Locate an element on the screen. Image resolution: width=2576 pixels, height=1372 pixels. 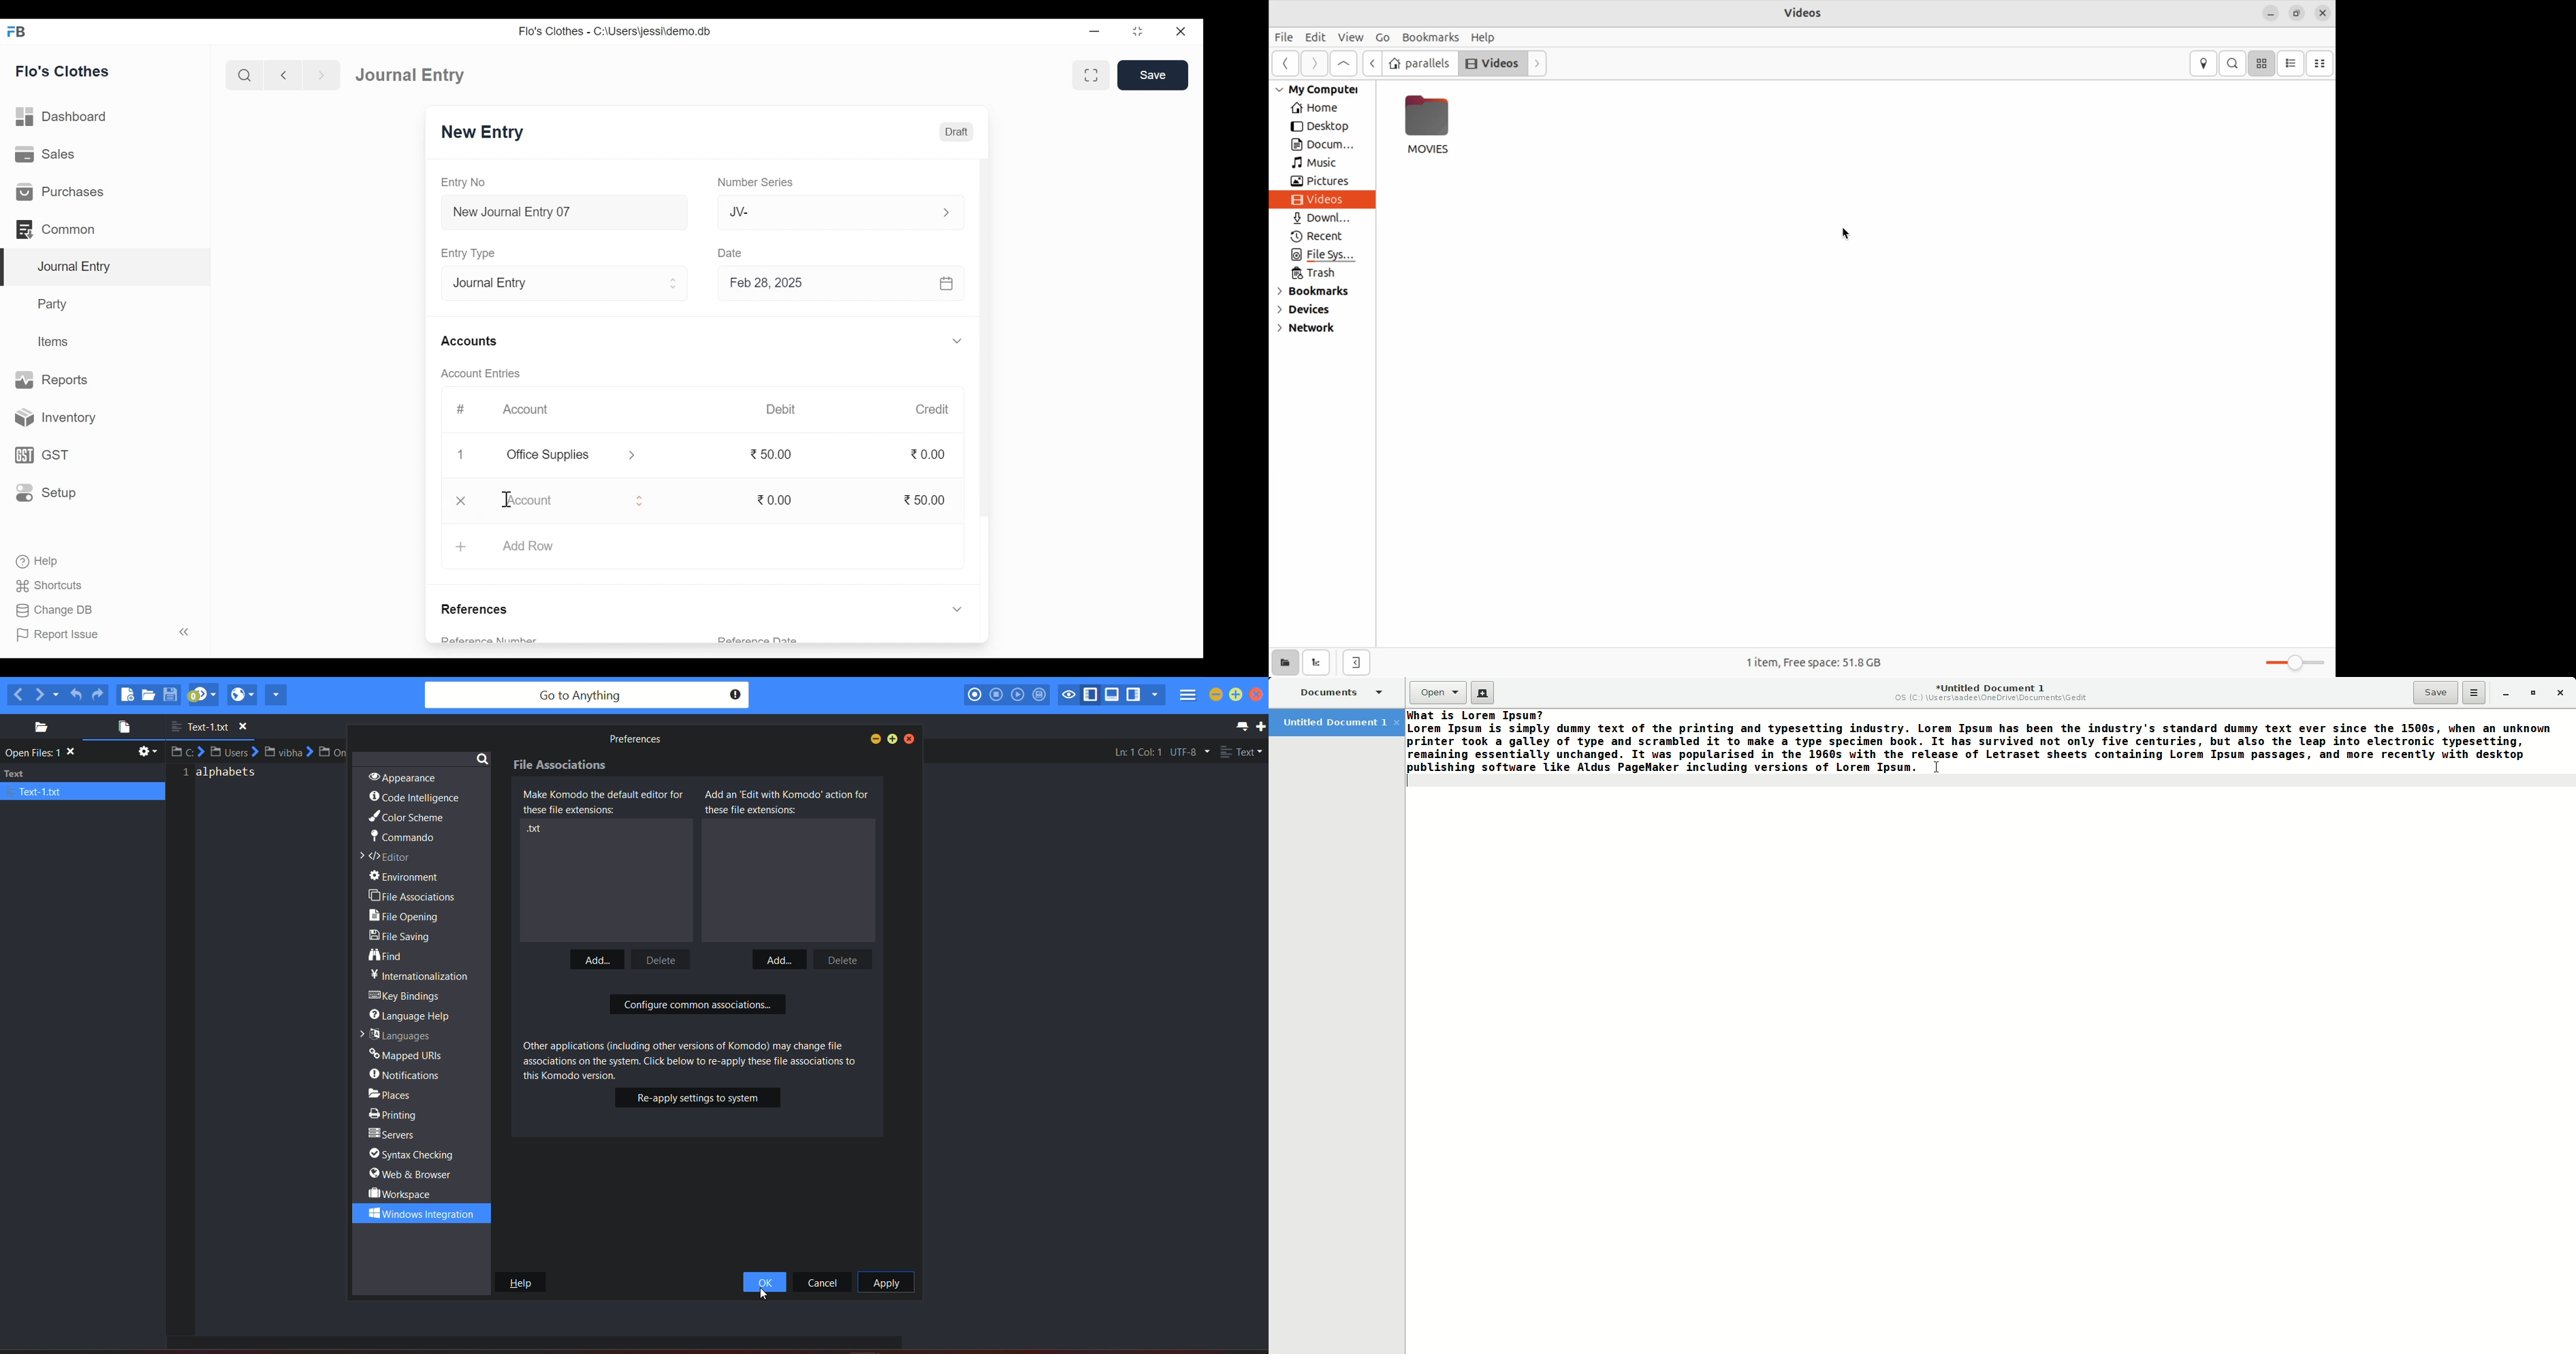
show/hide bottom pane is located at coordinates (1114, 696).